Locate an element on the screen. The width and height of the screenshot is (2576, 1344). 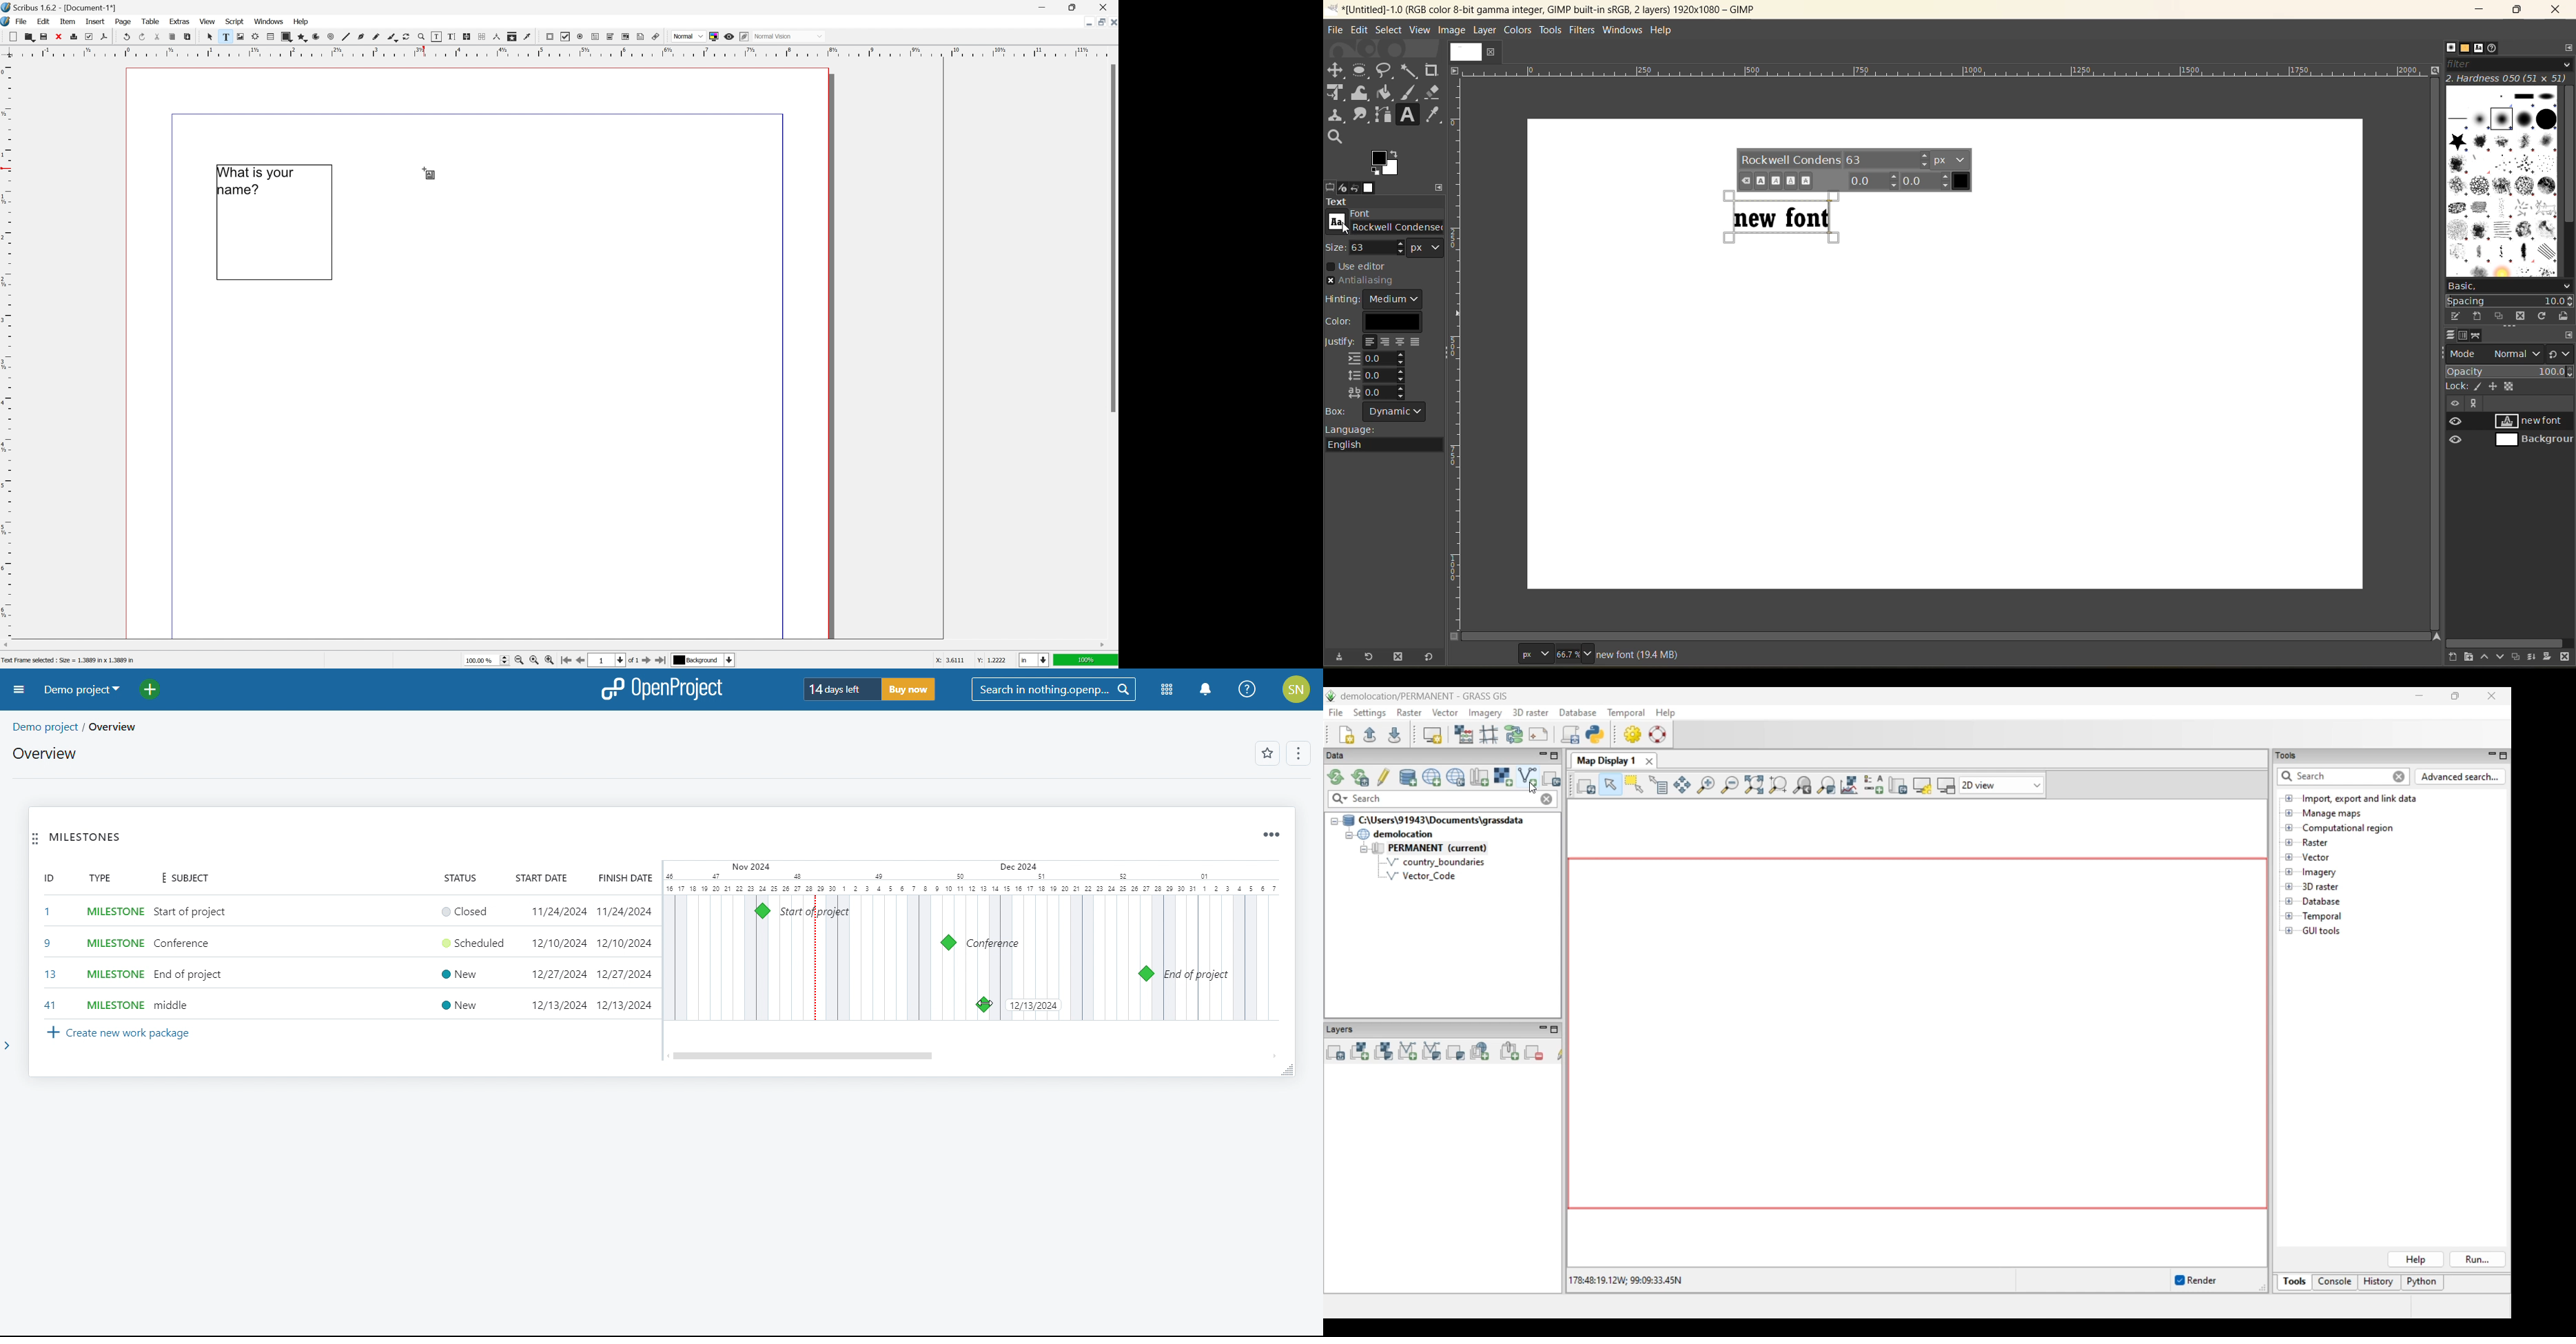
render frame is located at coordinates (254, 36).